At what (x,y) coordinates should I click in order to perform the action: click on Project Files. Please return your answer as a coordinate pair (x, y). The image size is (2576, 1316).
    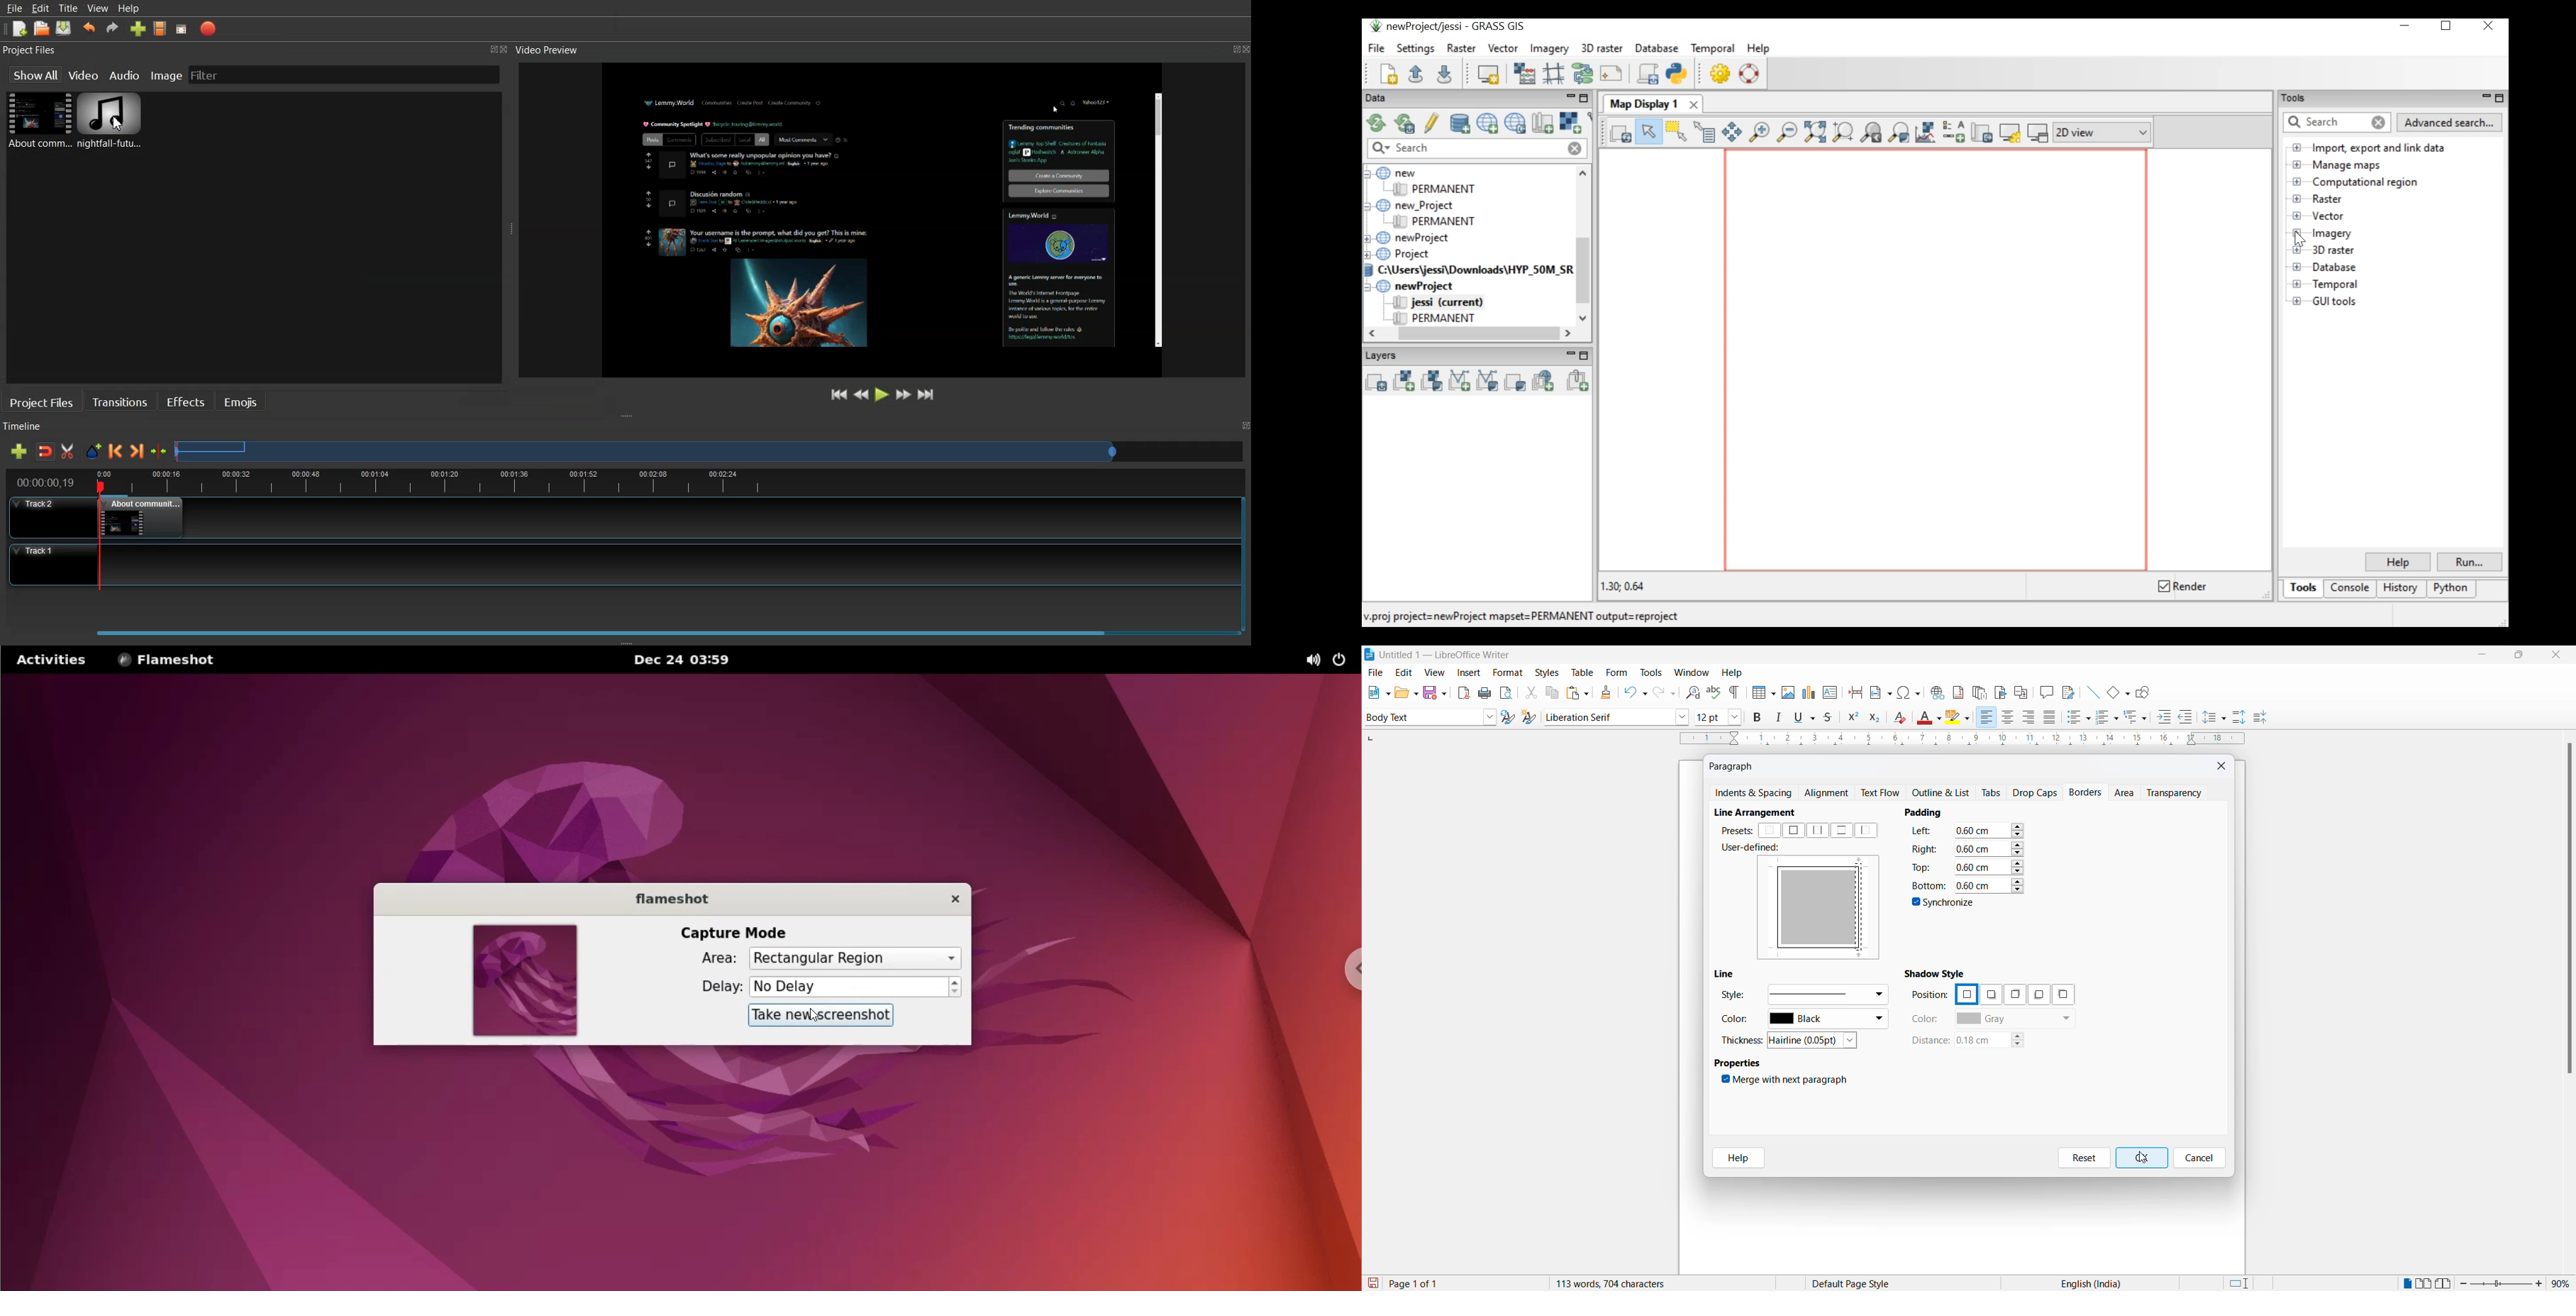
    Looking at the image, I should click on (31, 50).